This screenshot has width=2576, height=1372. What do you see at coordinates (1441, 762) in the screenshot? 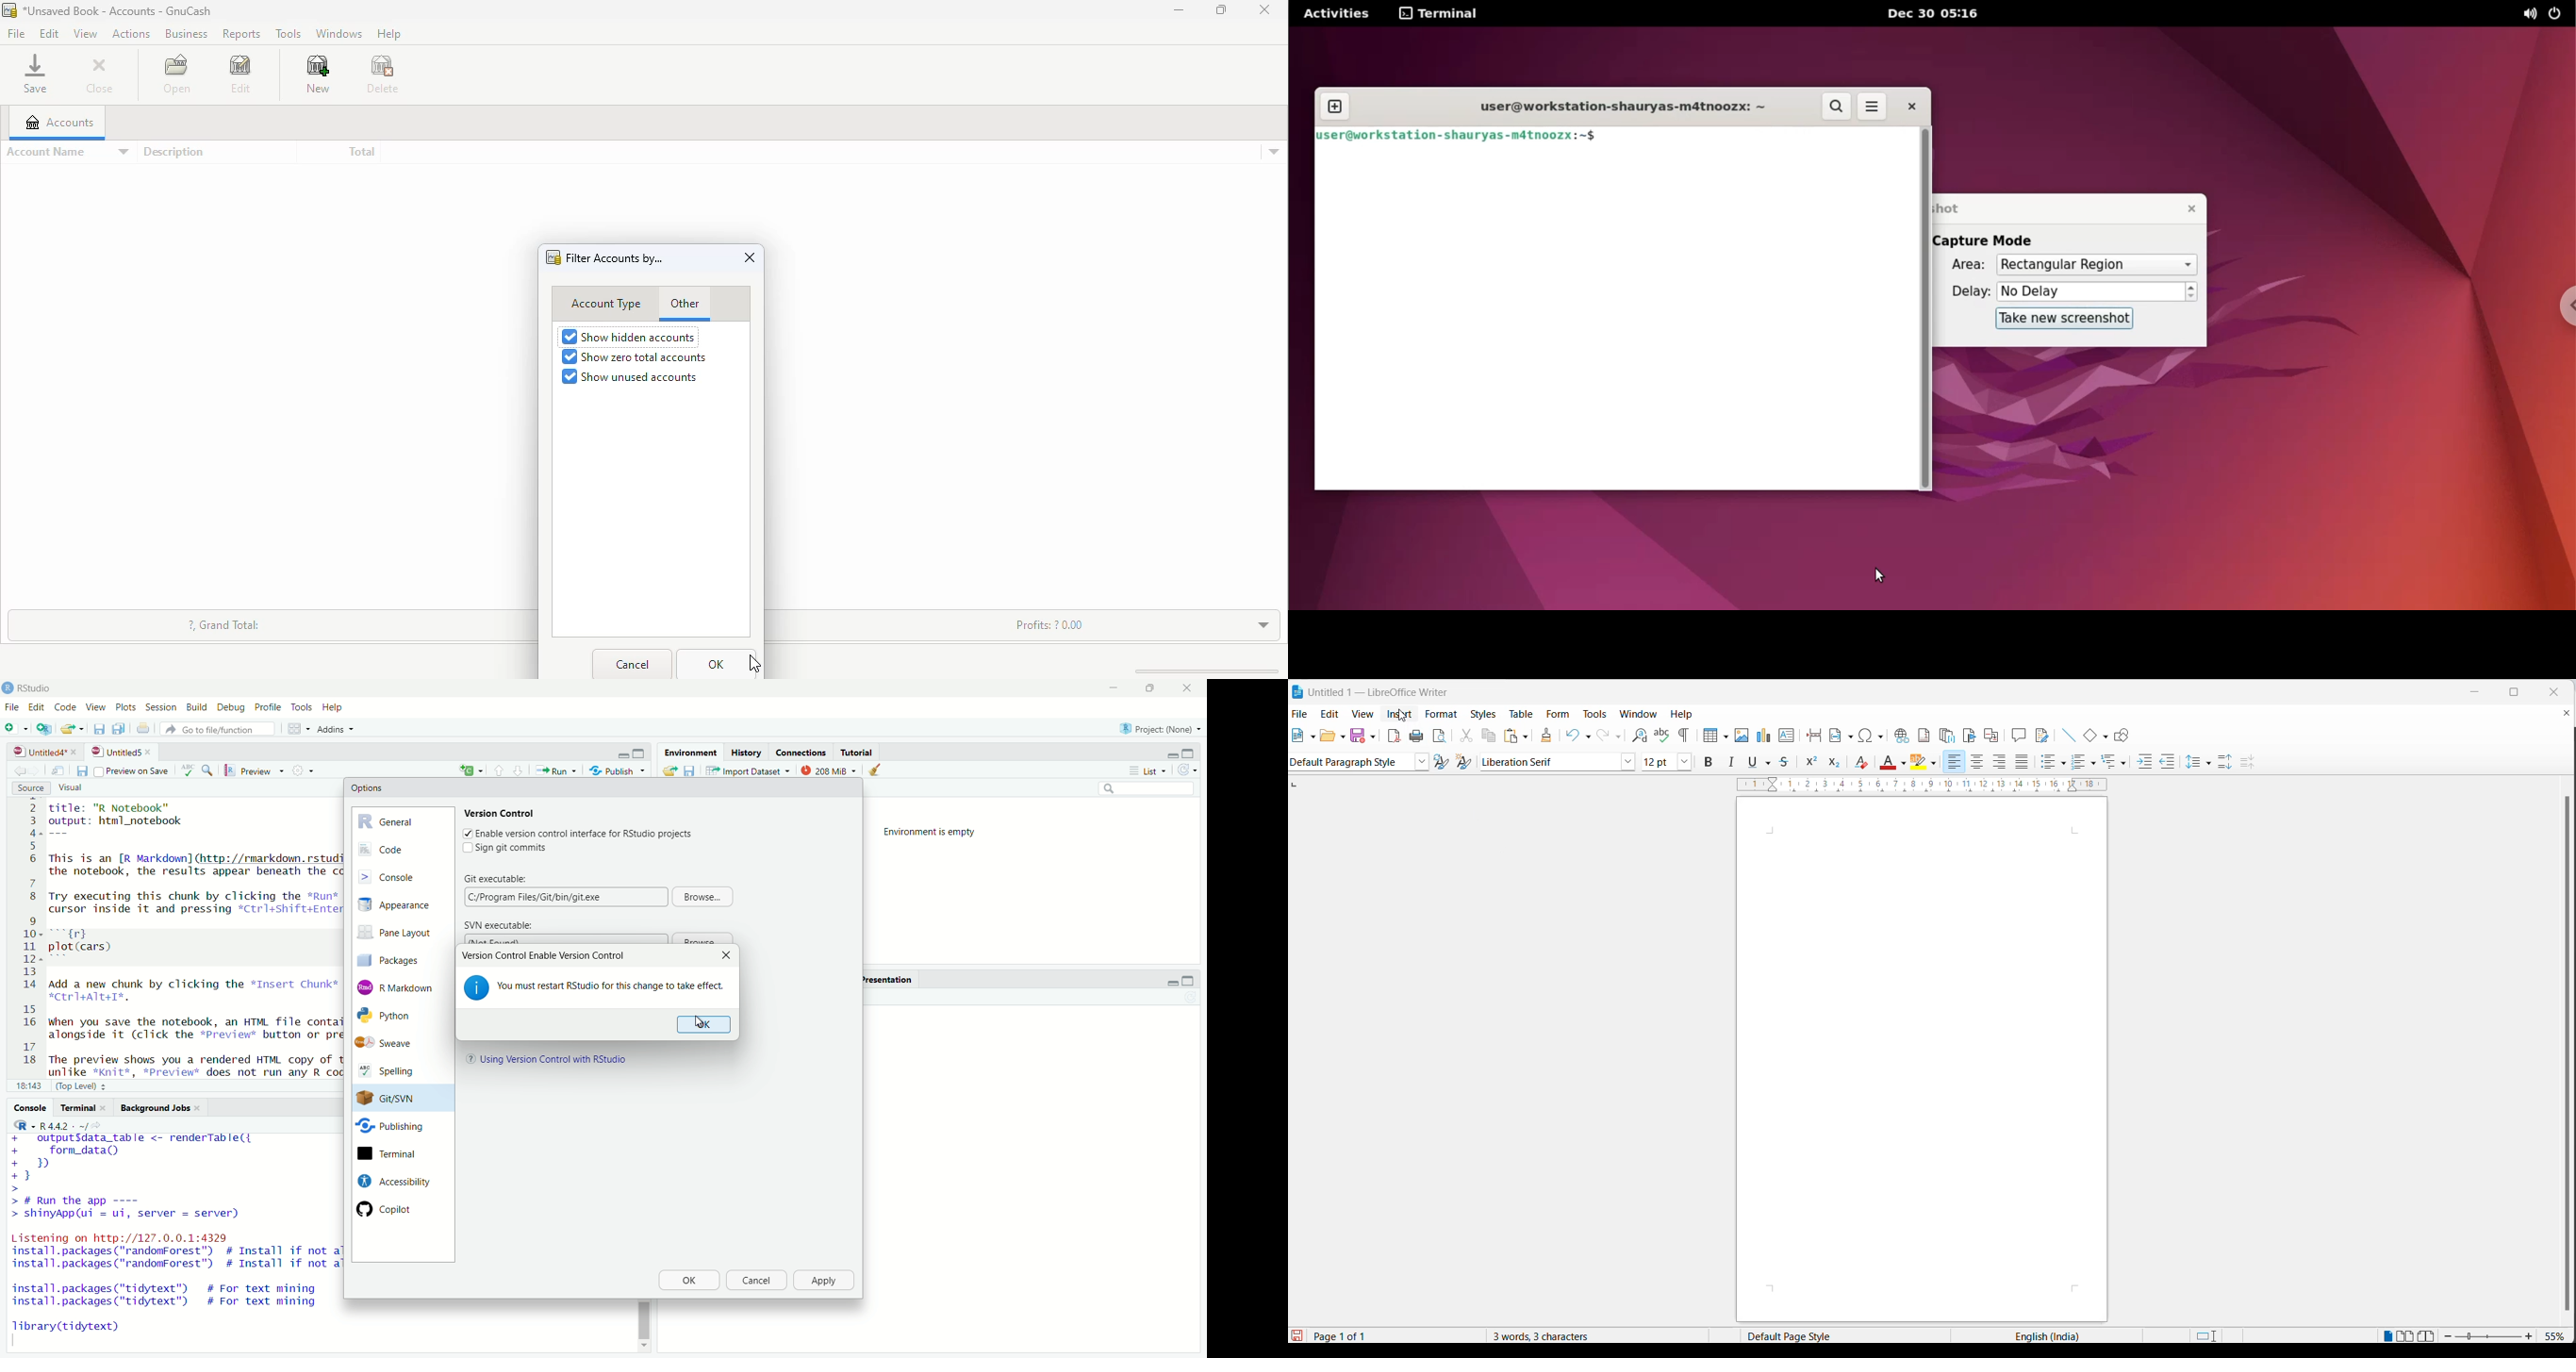
I see `update selected style` at bounding box center [1441, 762].